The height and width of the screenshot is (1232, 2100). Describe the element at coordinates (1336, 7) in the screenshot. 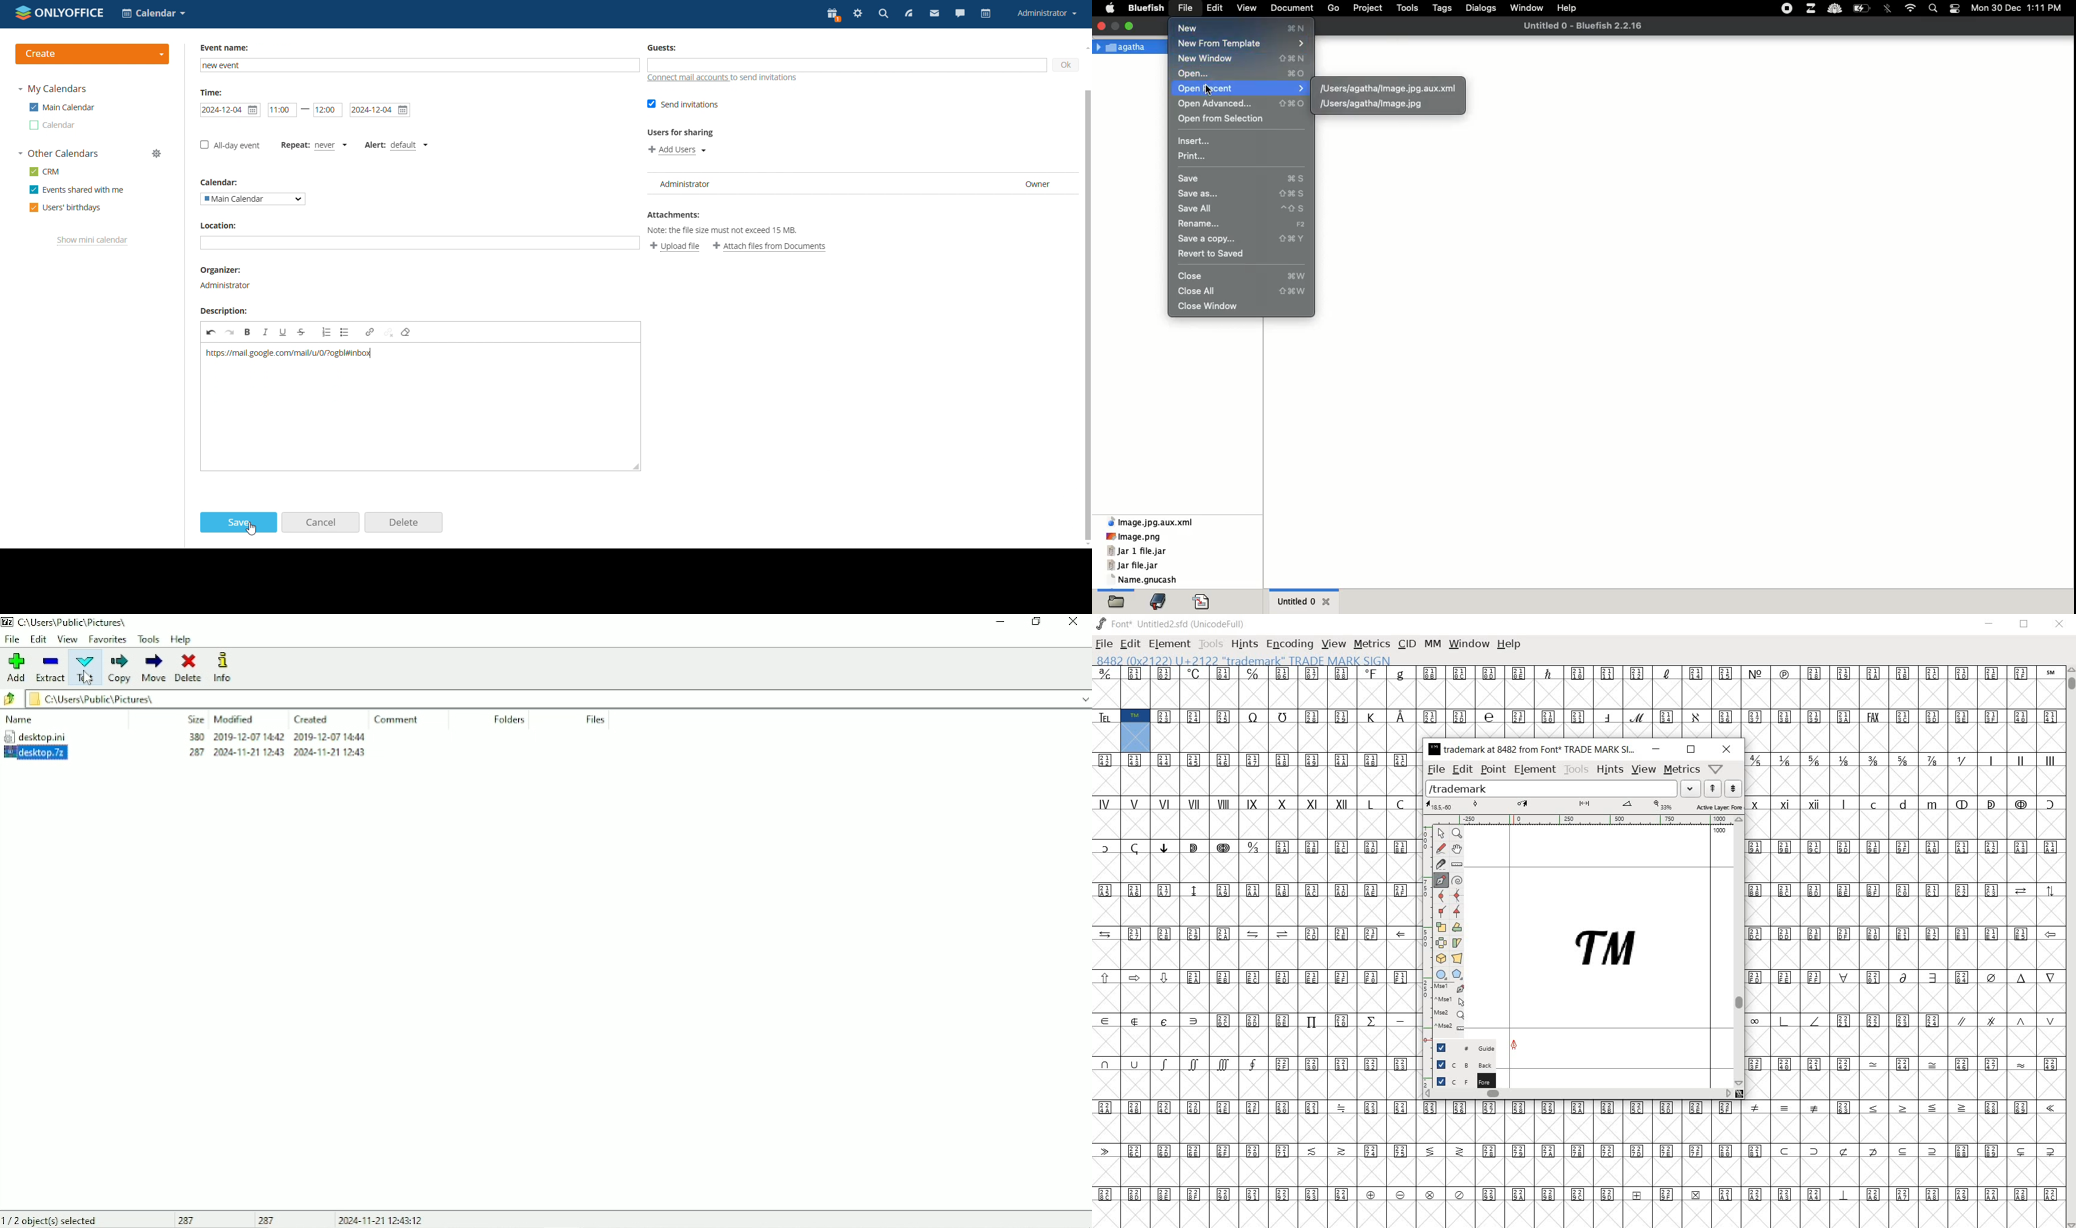

I see `go` at that location.